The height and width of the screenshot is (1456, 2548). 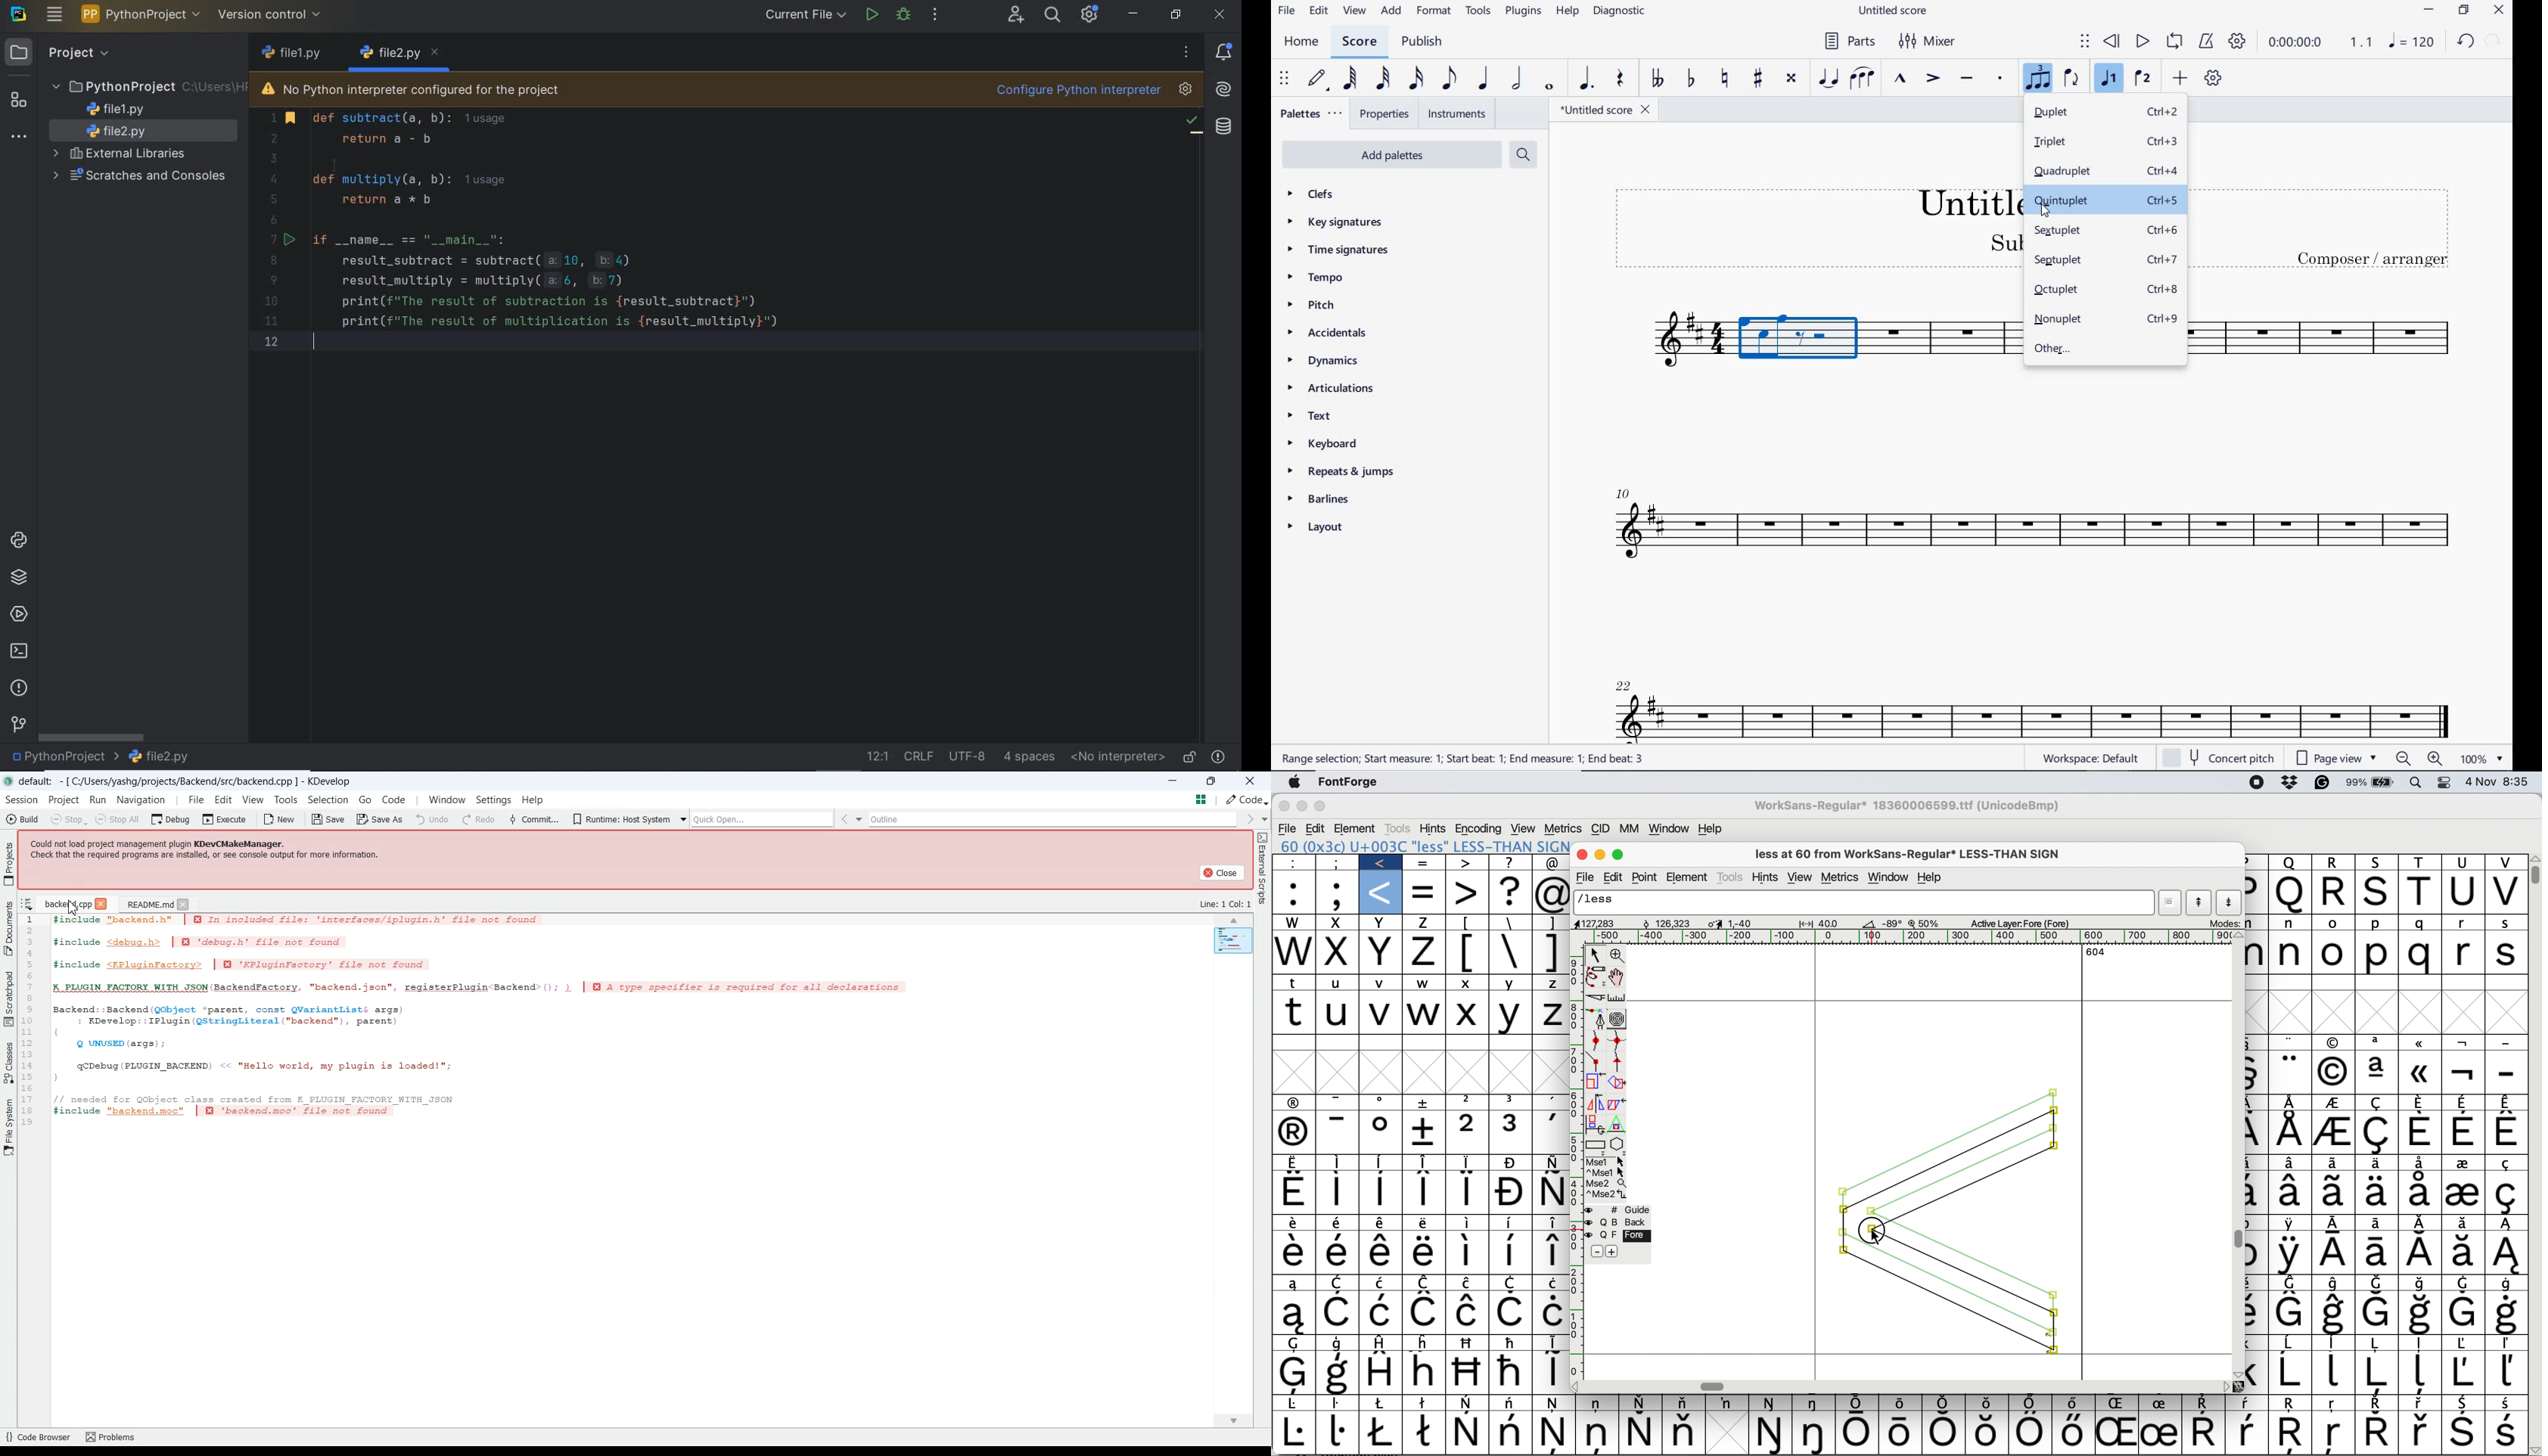 I want to click on scroll by hand, so click(x=1617, y=974).